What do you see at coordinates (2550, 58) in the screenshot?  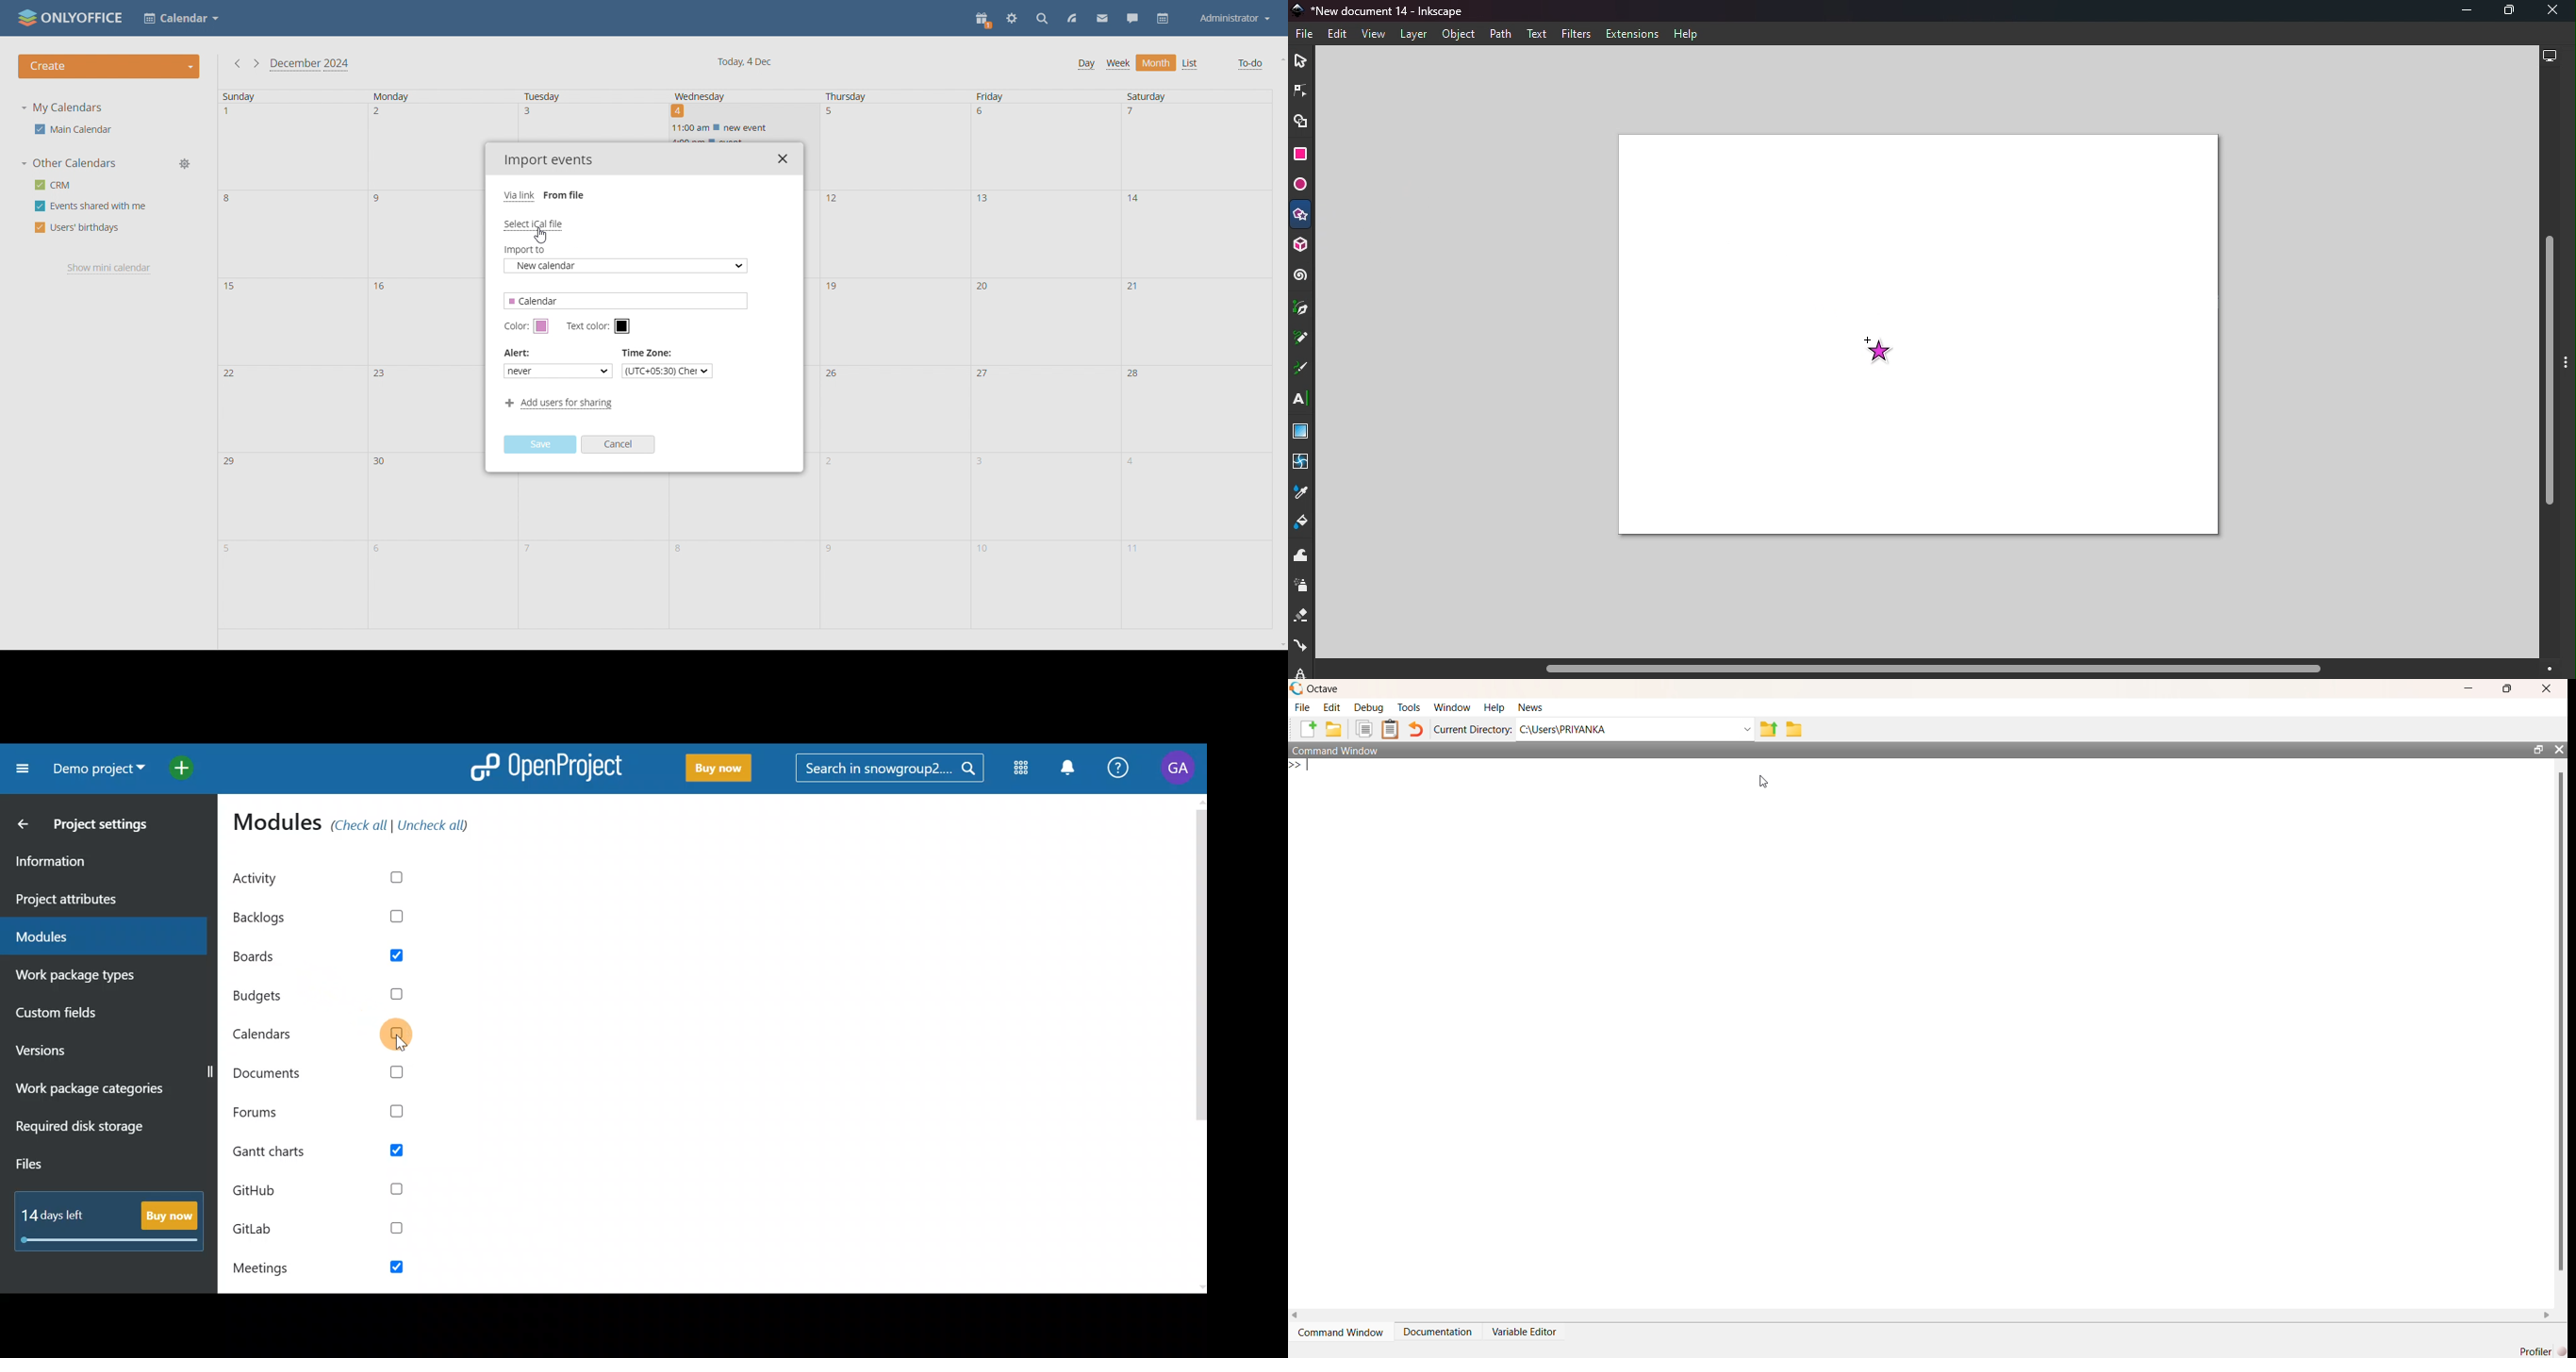 I see `Display options` at bounding box center [2550, 58].